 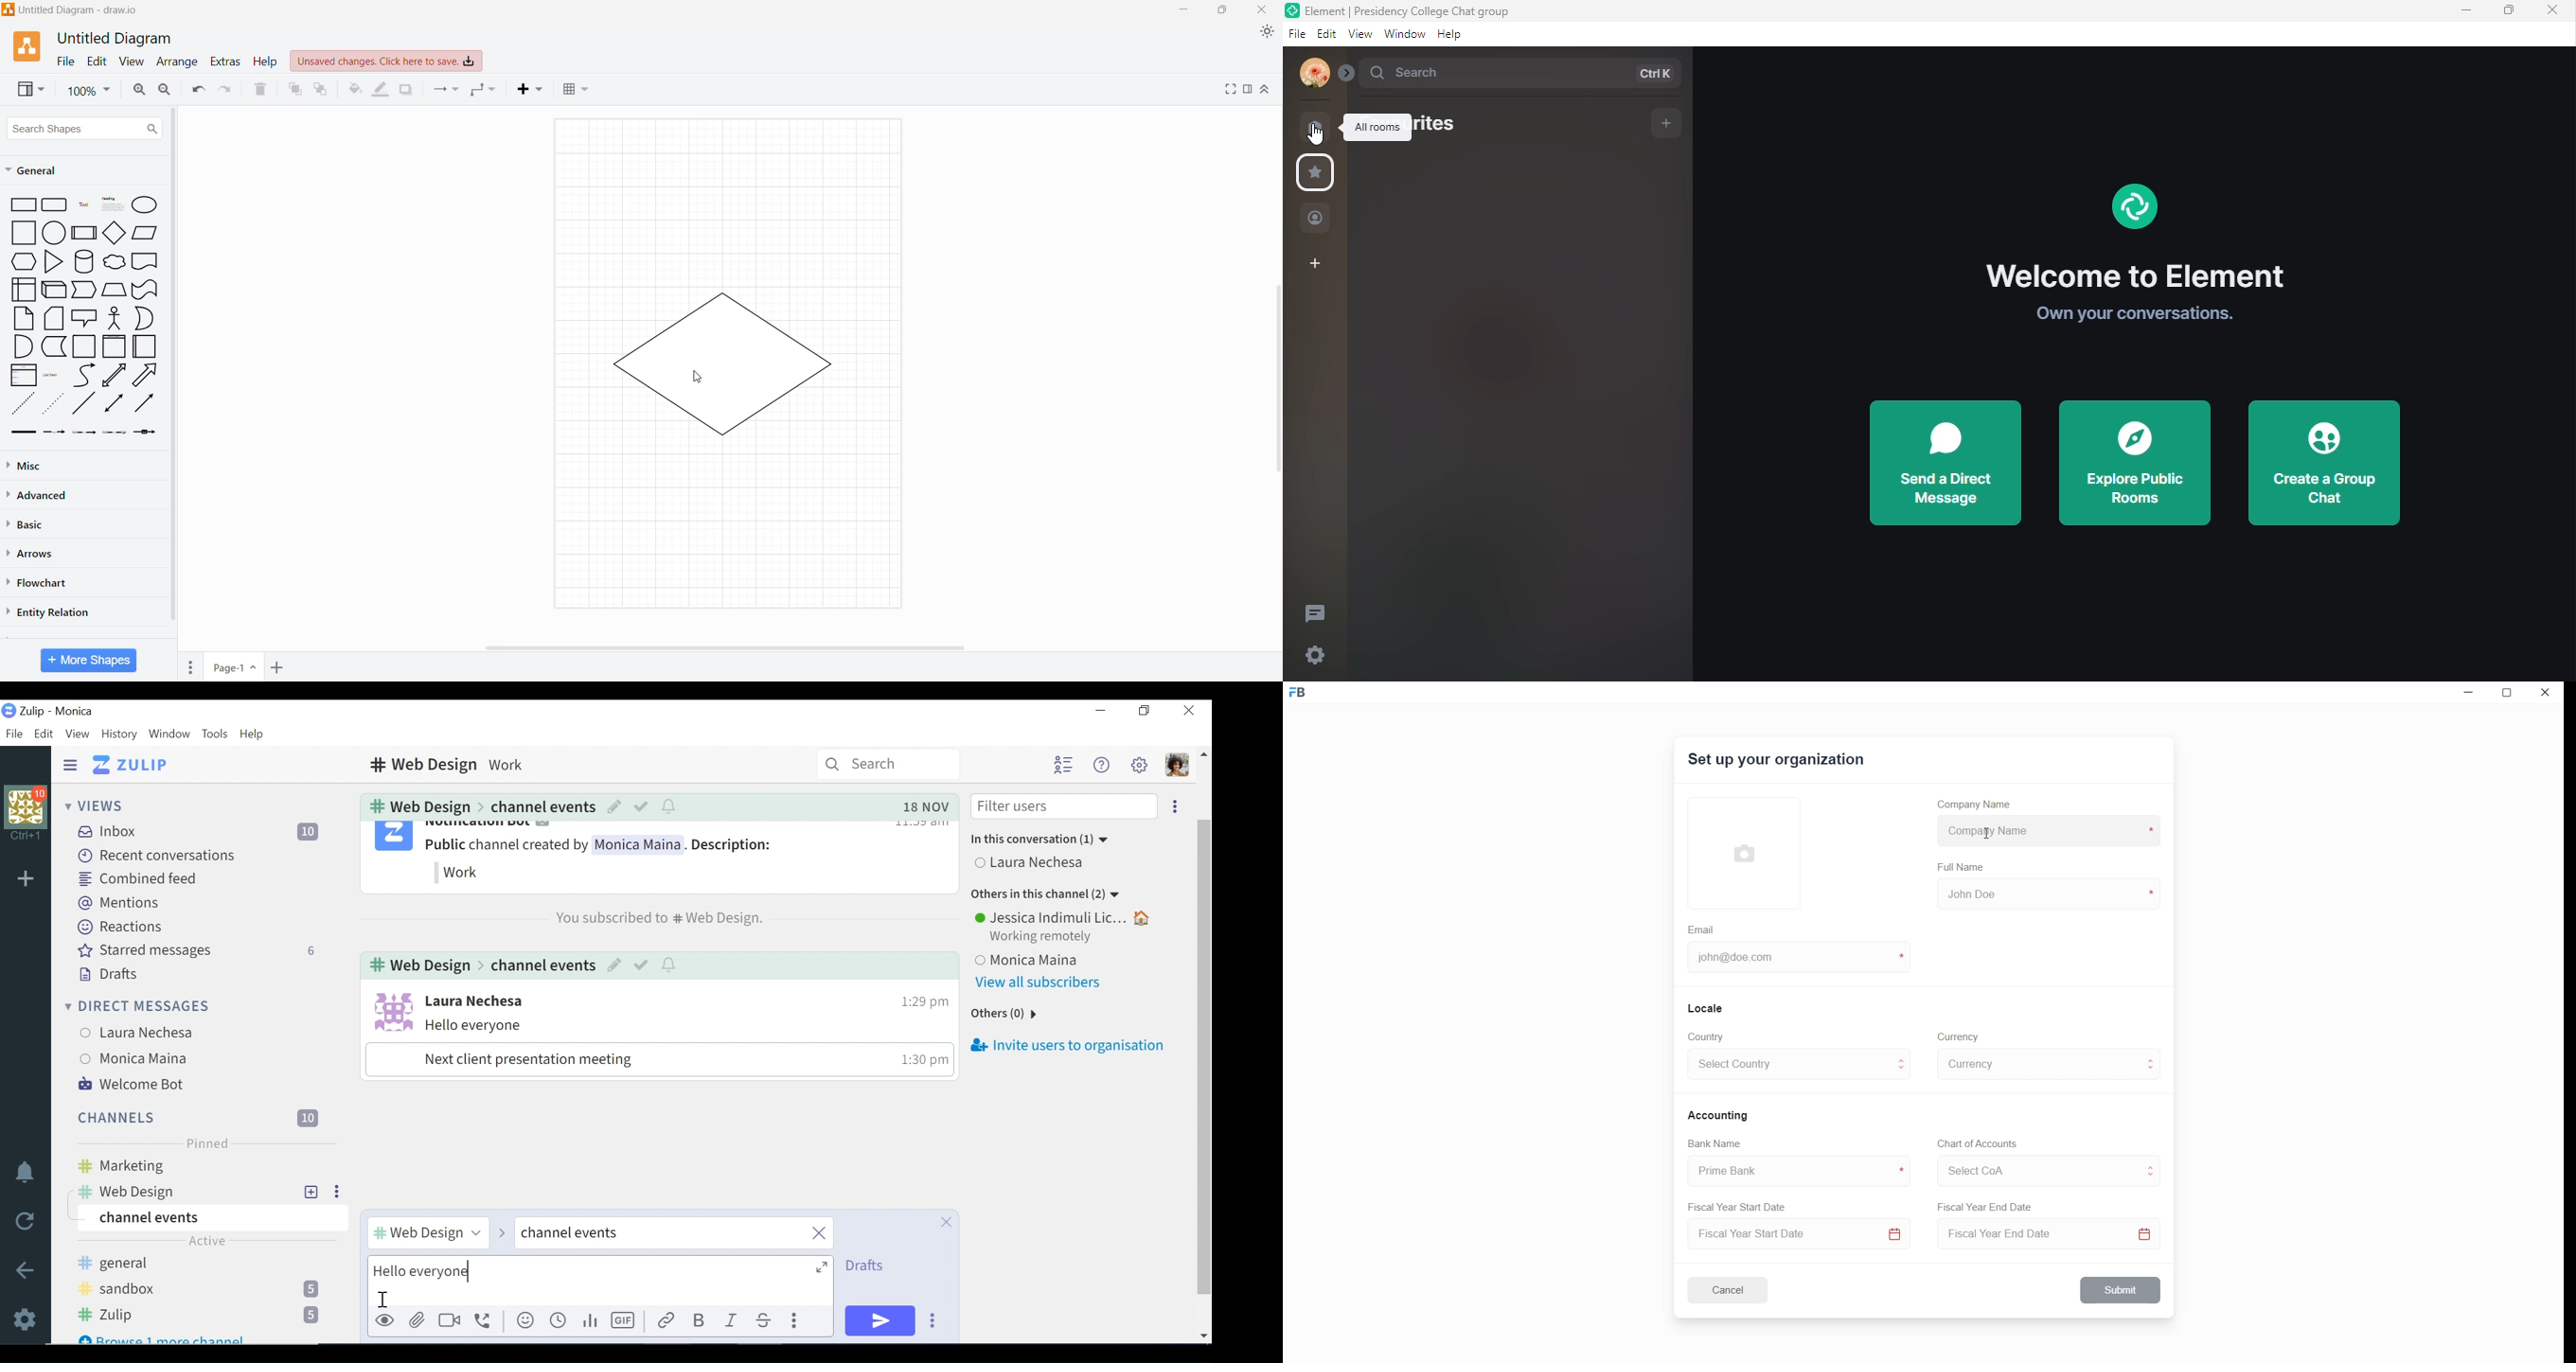 I want to click on Connection, so click(x=446, y=89).